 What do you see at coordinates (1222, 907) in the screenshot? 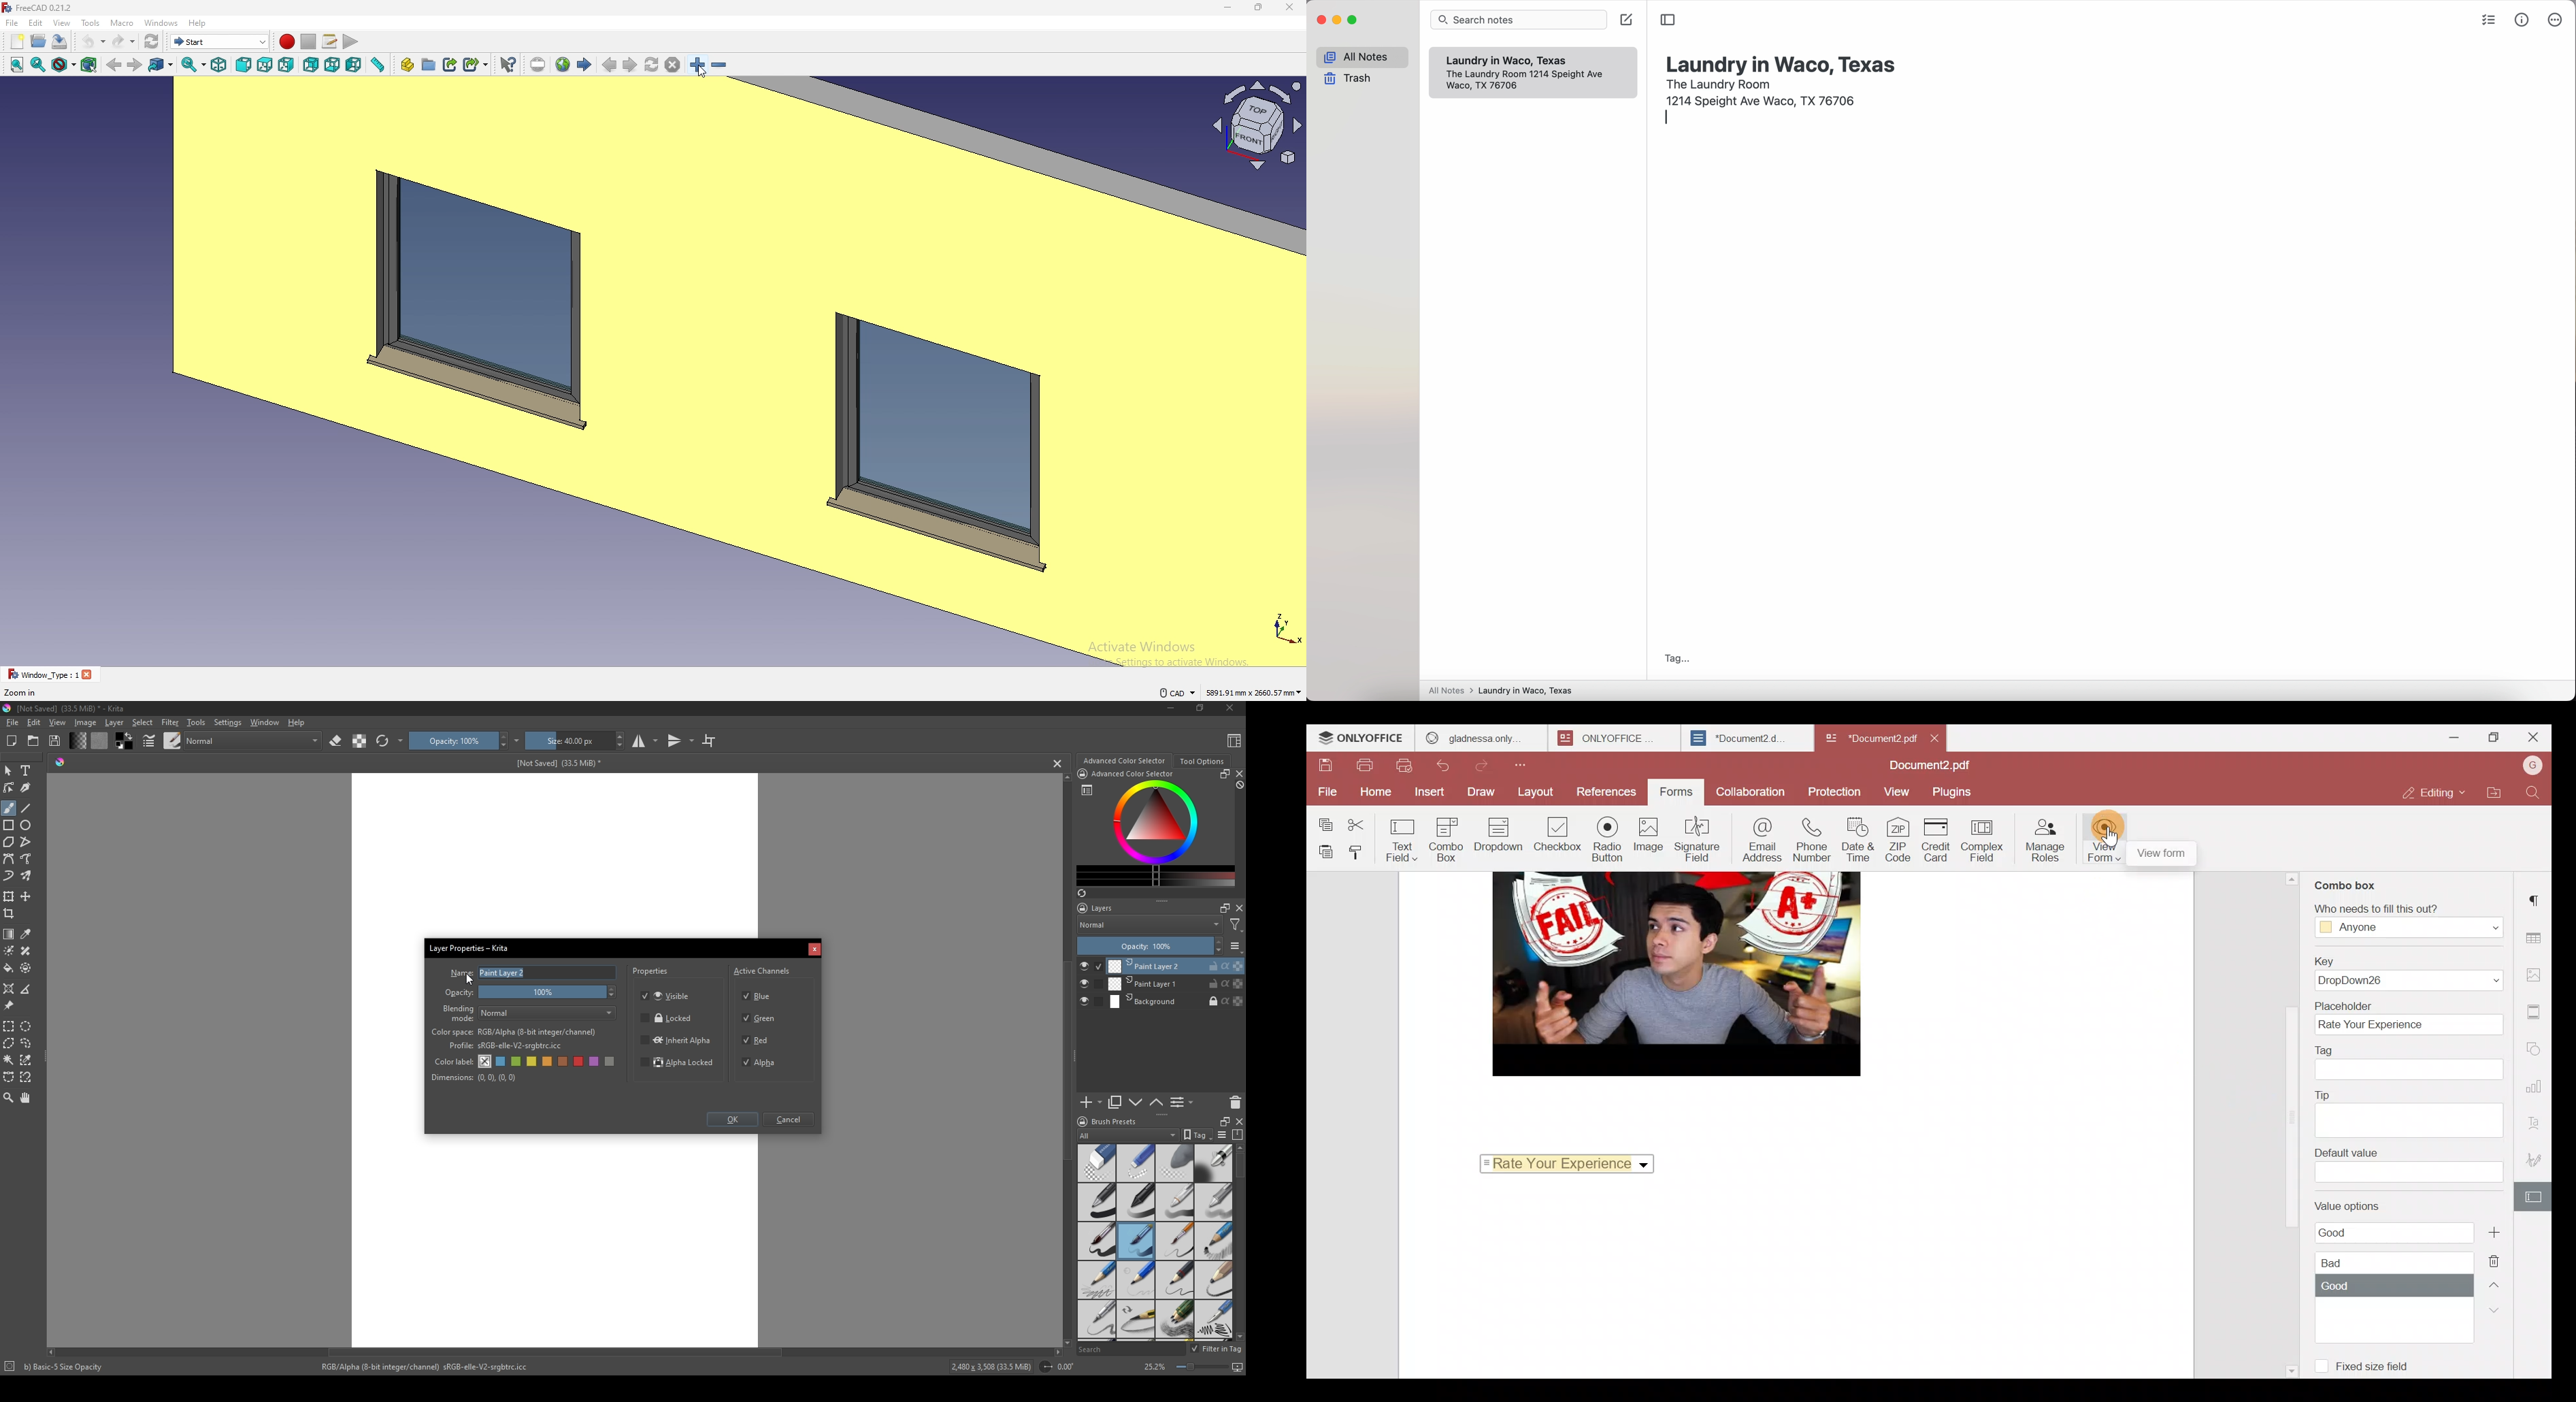
I see `maximize` at bounding box center [1222, 907].